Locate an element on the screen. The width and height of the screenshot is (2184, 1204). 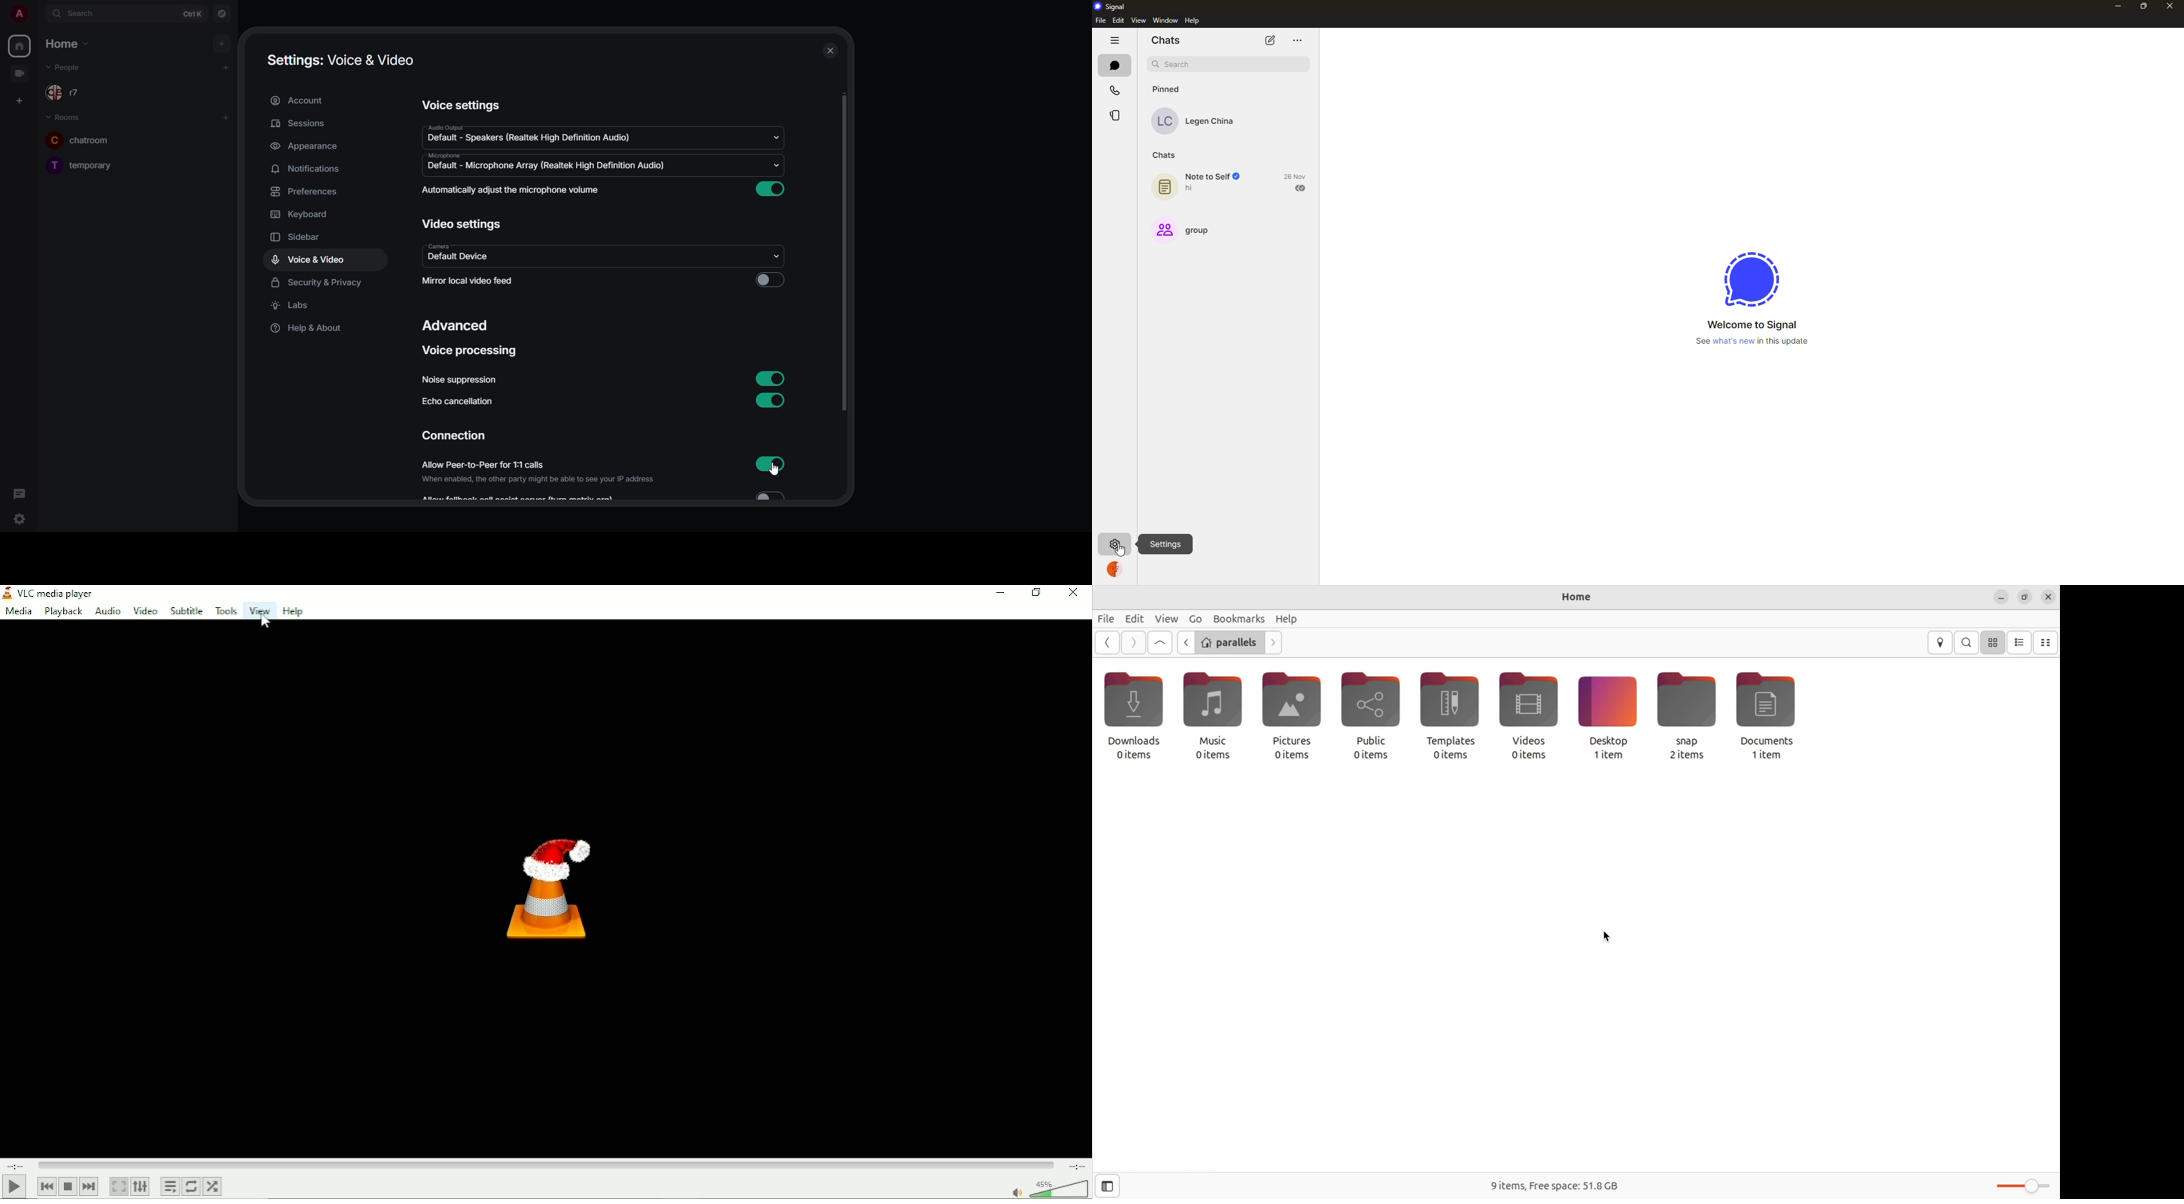
default is located at coordinates (456, 257).